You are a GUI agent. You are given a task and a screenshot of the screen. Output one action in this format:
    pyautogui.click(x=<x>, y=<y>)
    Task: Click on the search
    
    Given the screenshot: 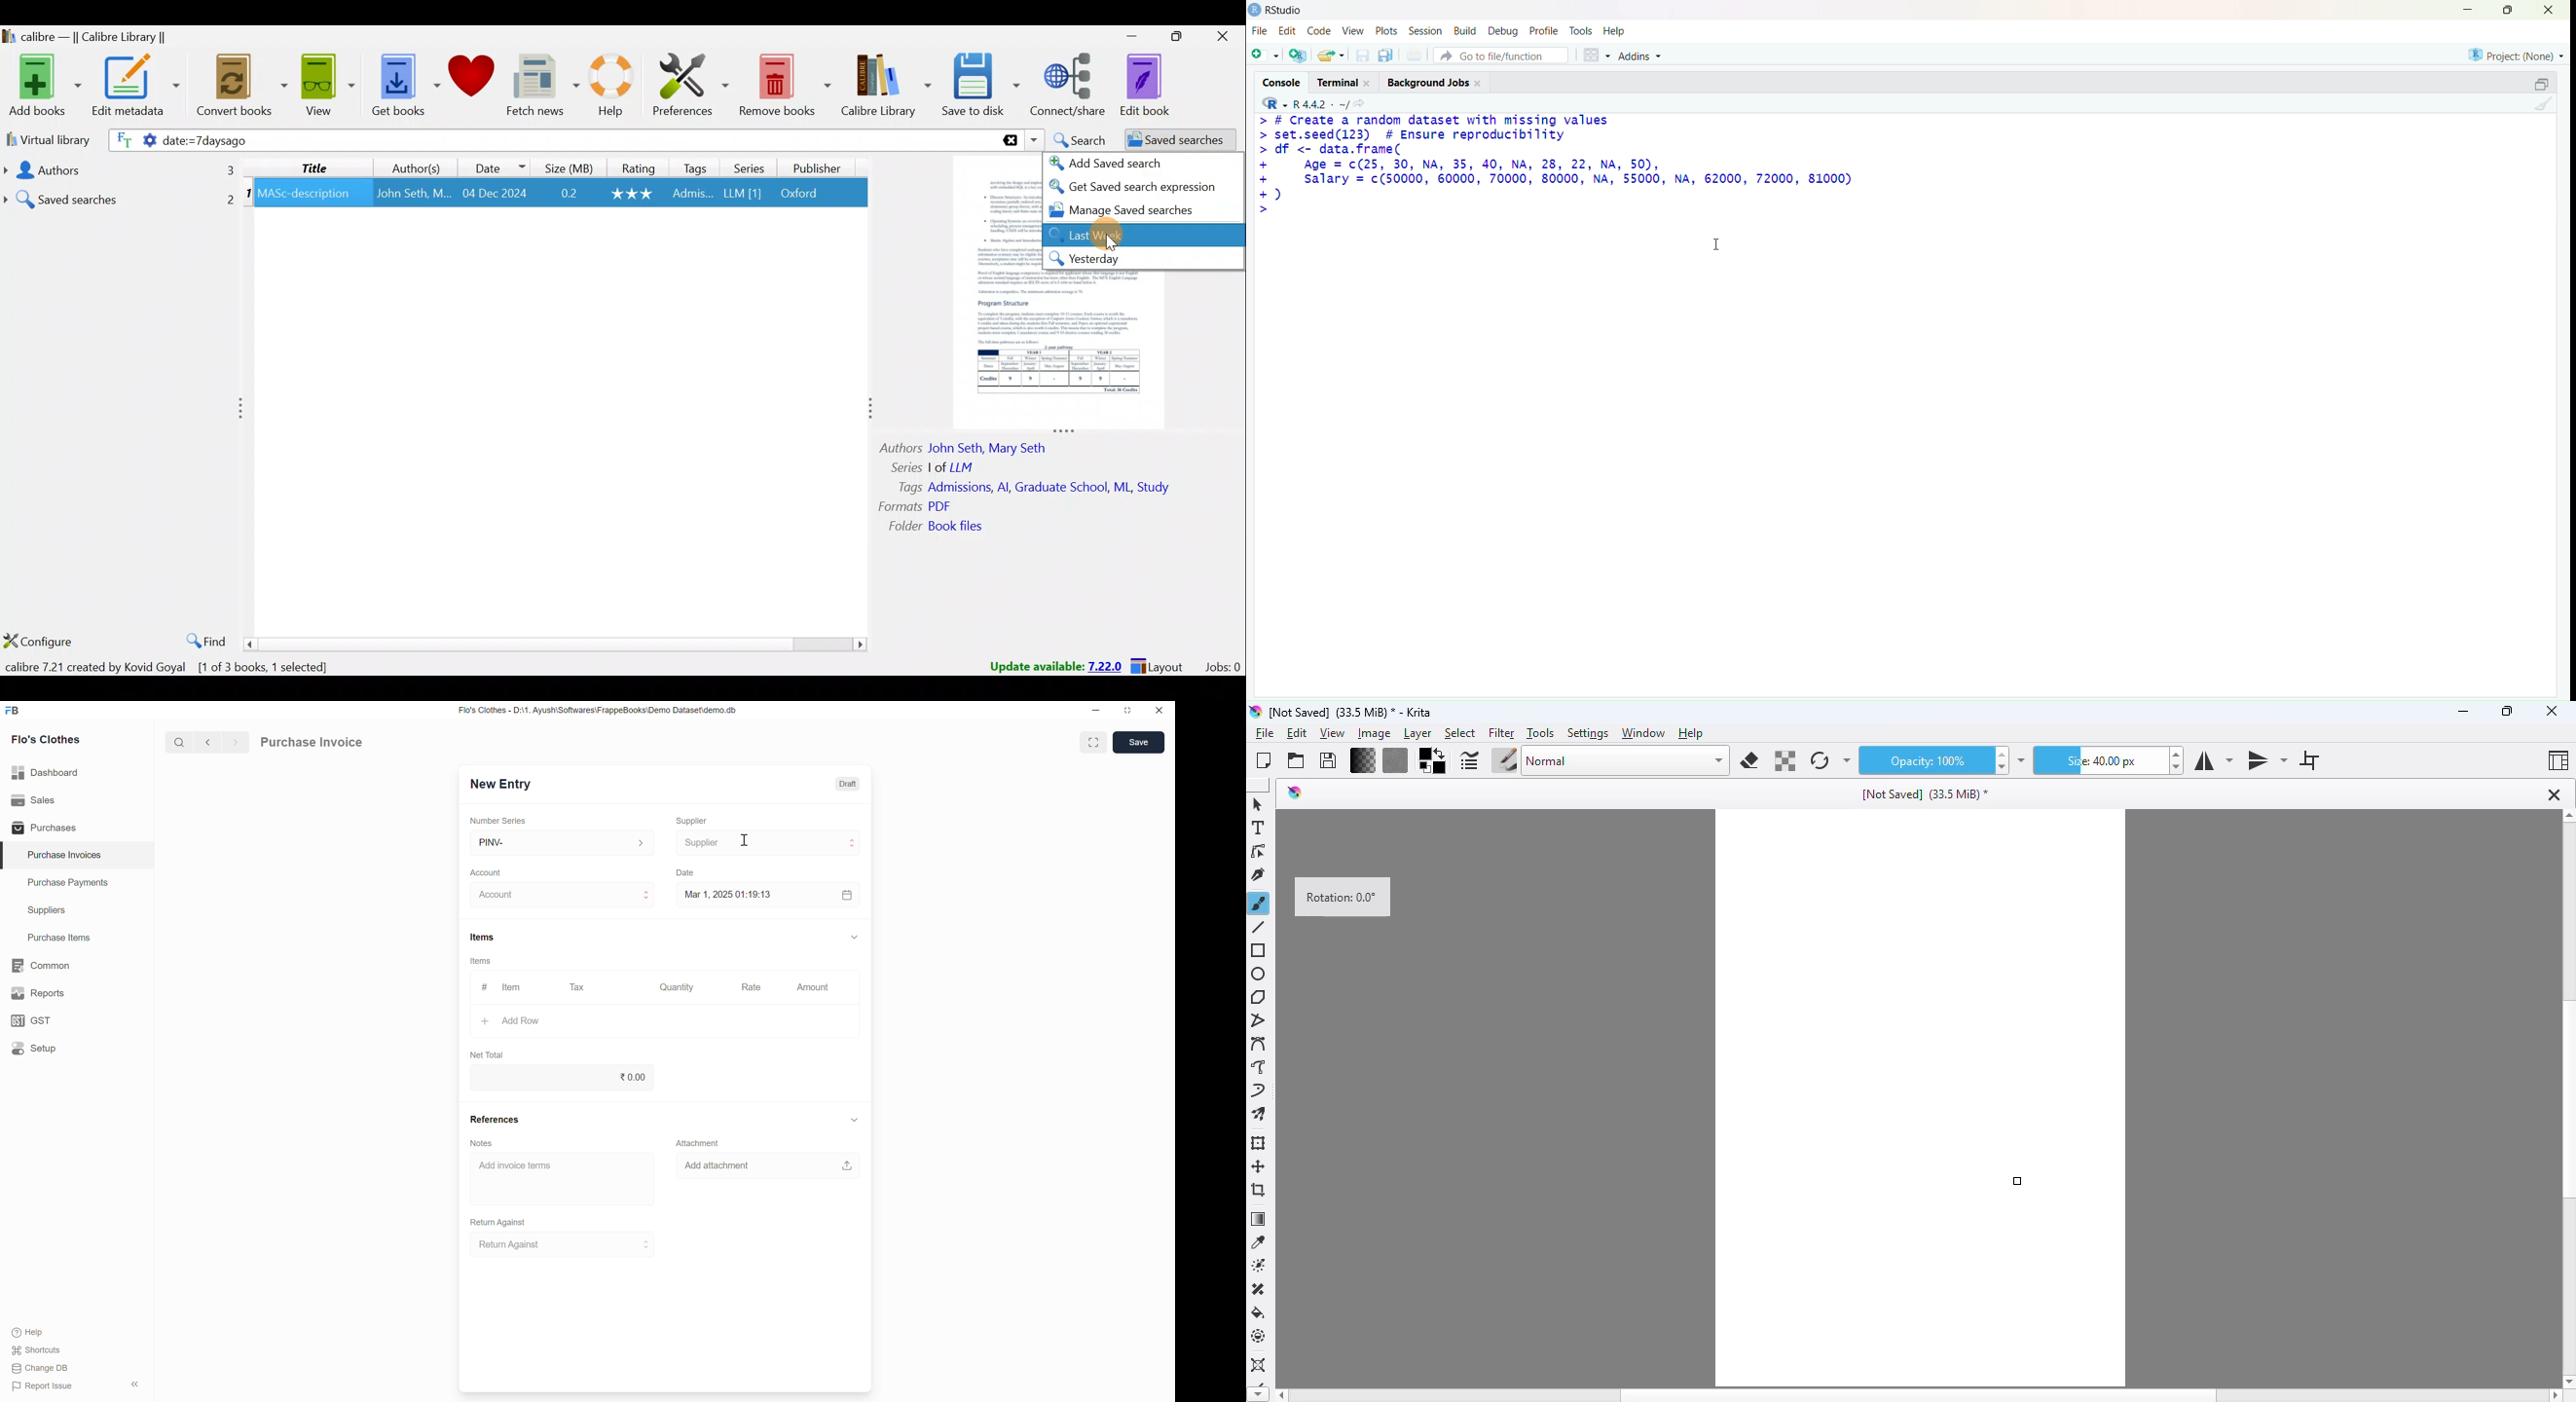 What is the action you would take?
    pyautogui.click(x=178, y=740)
    